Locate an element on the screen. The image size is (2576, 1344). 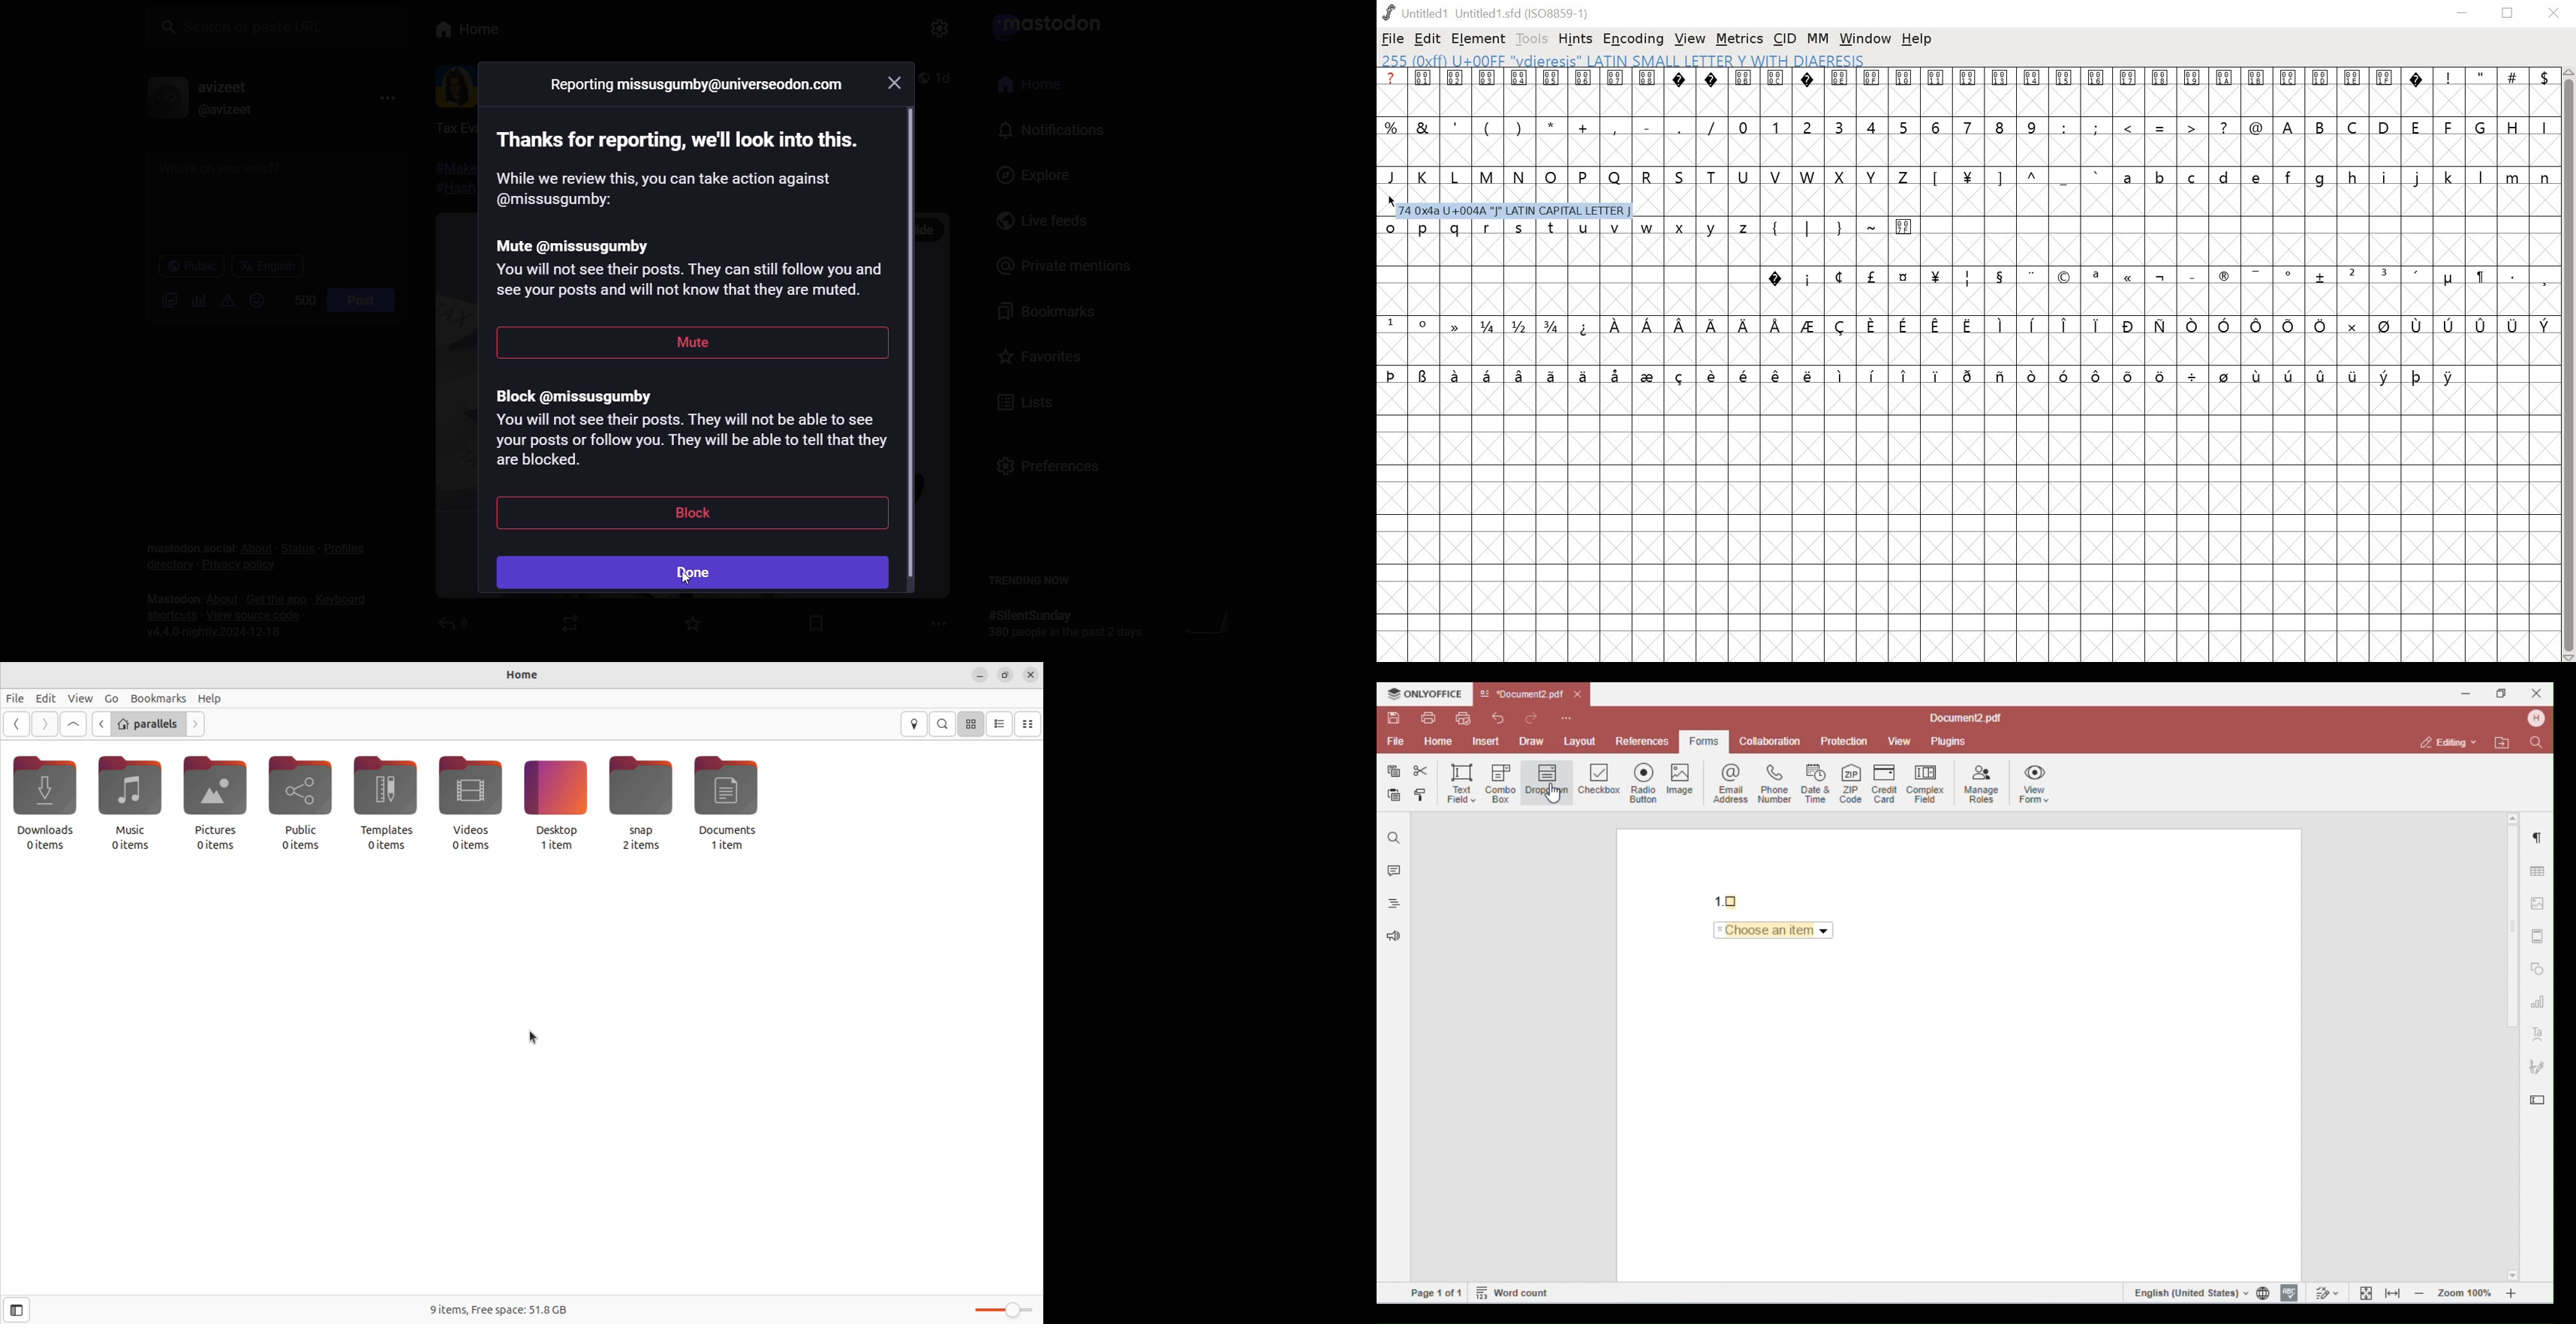
VIEW is located at coordinates (1690, 40).